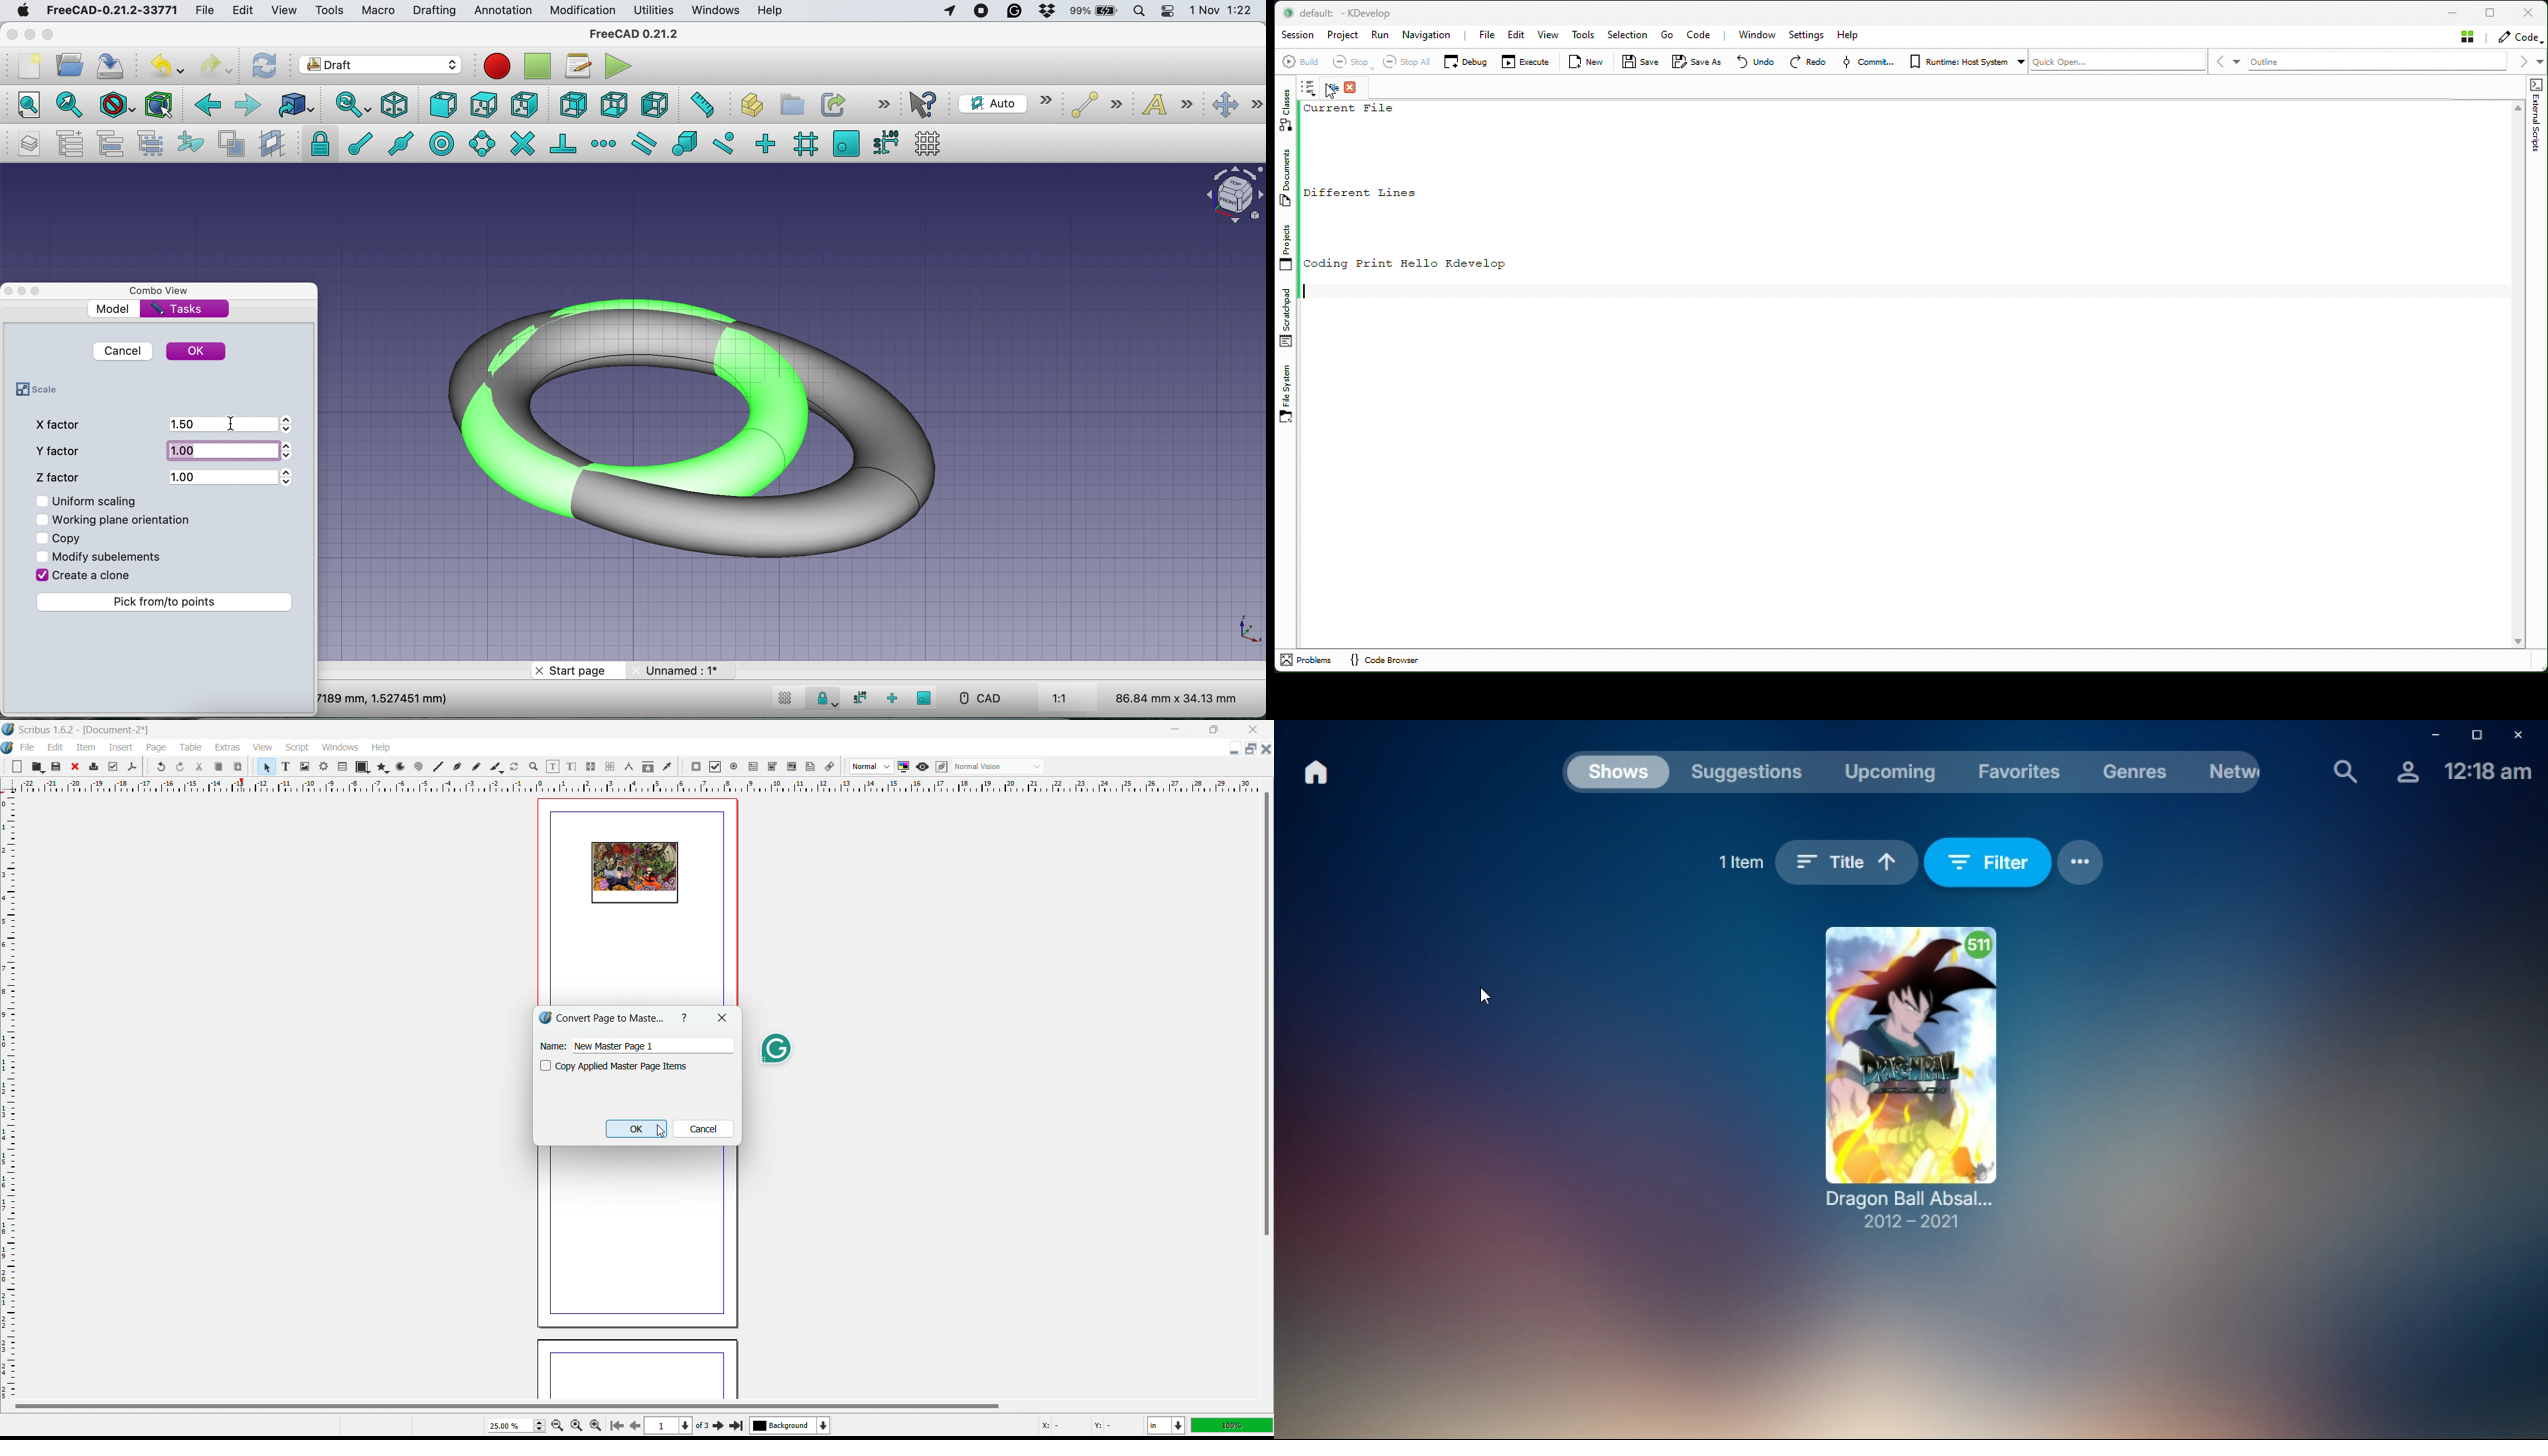  What do you see at coordinates (552, 1046) in the screenshot?
I see `Name` at bounding box center [552, 1046].